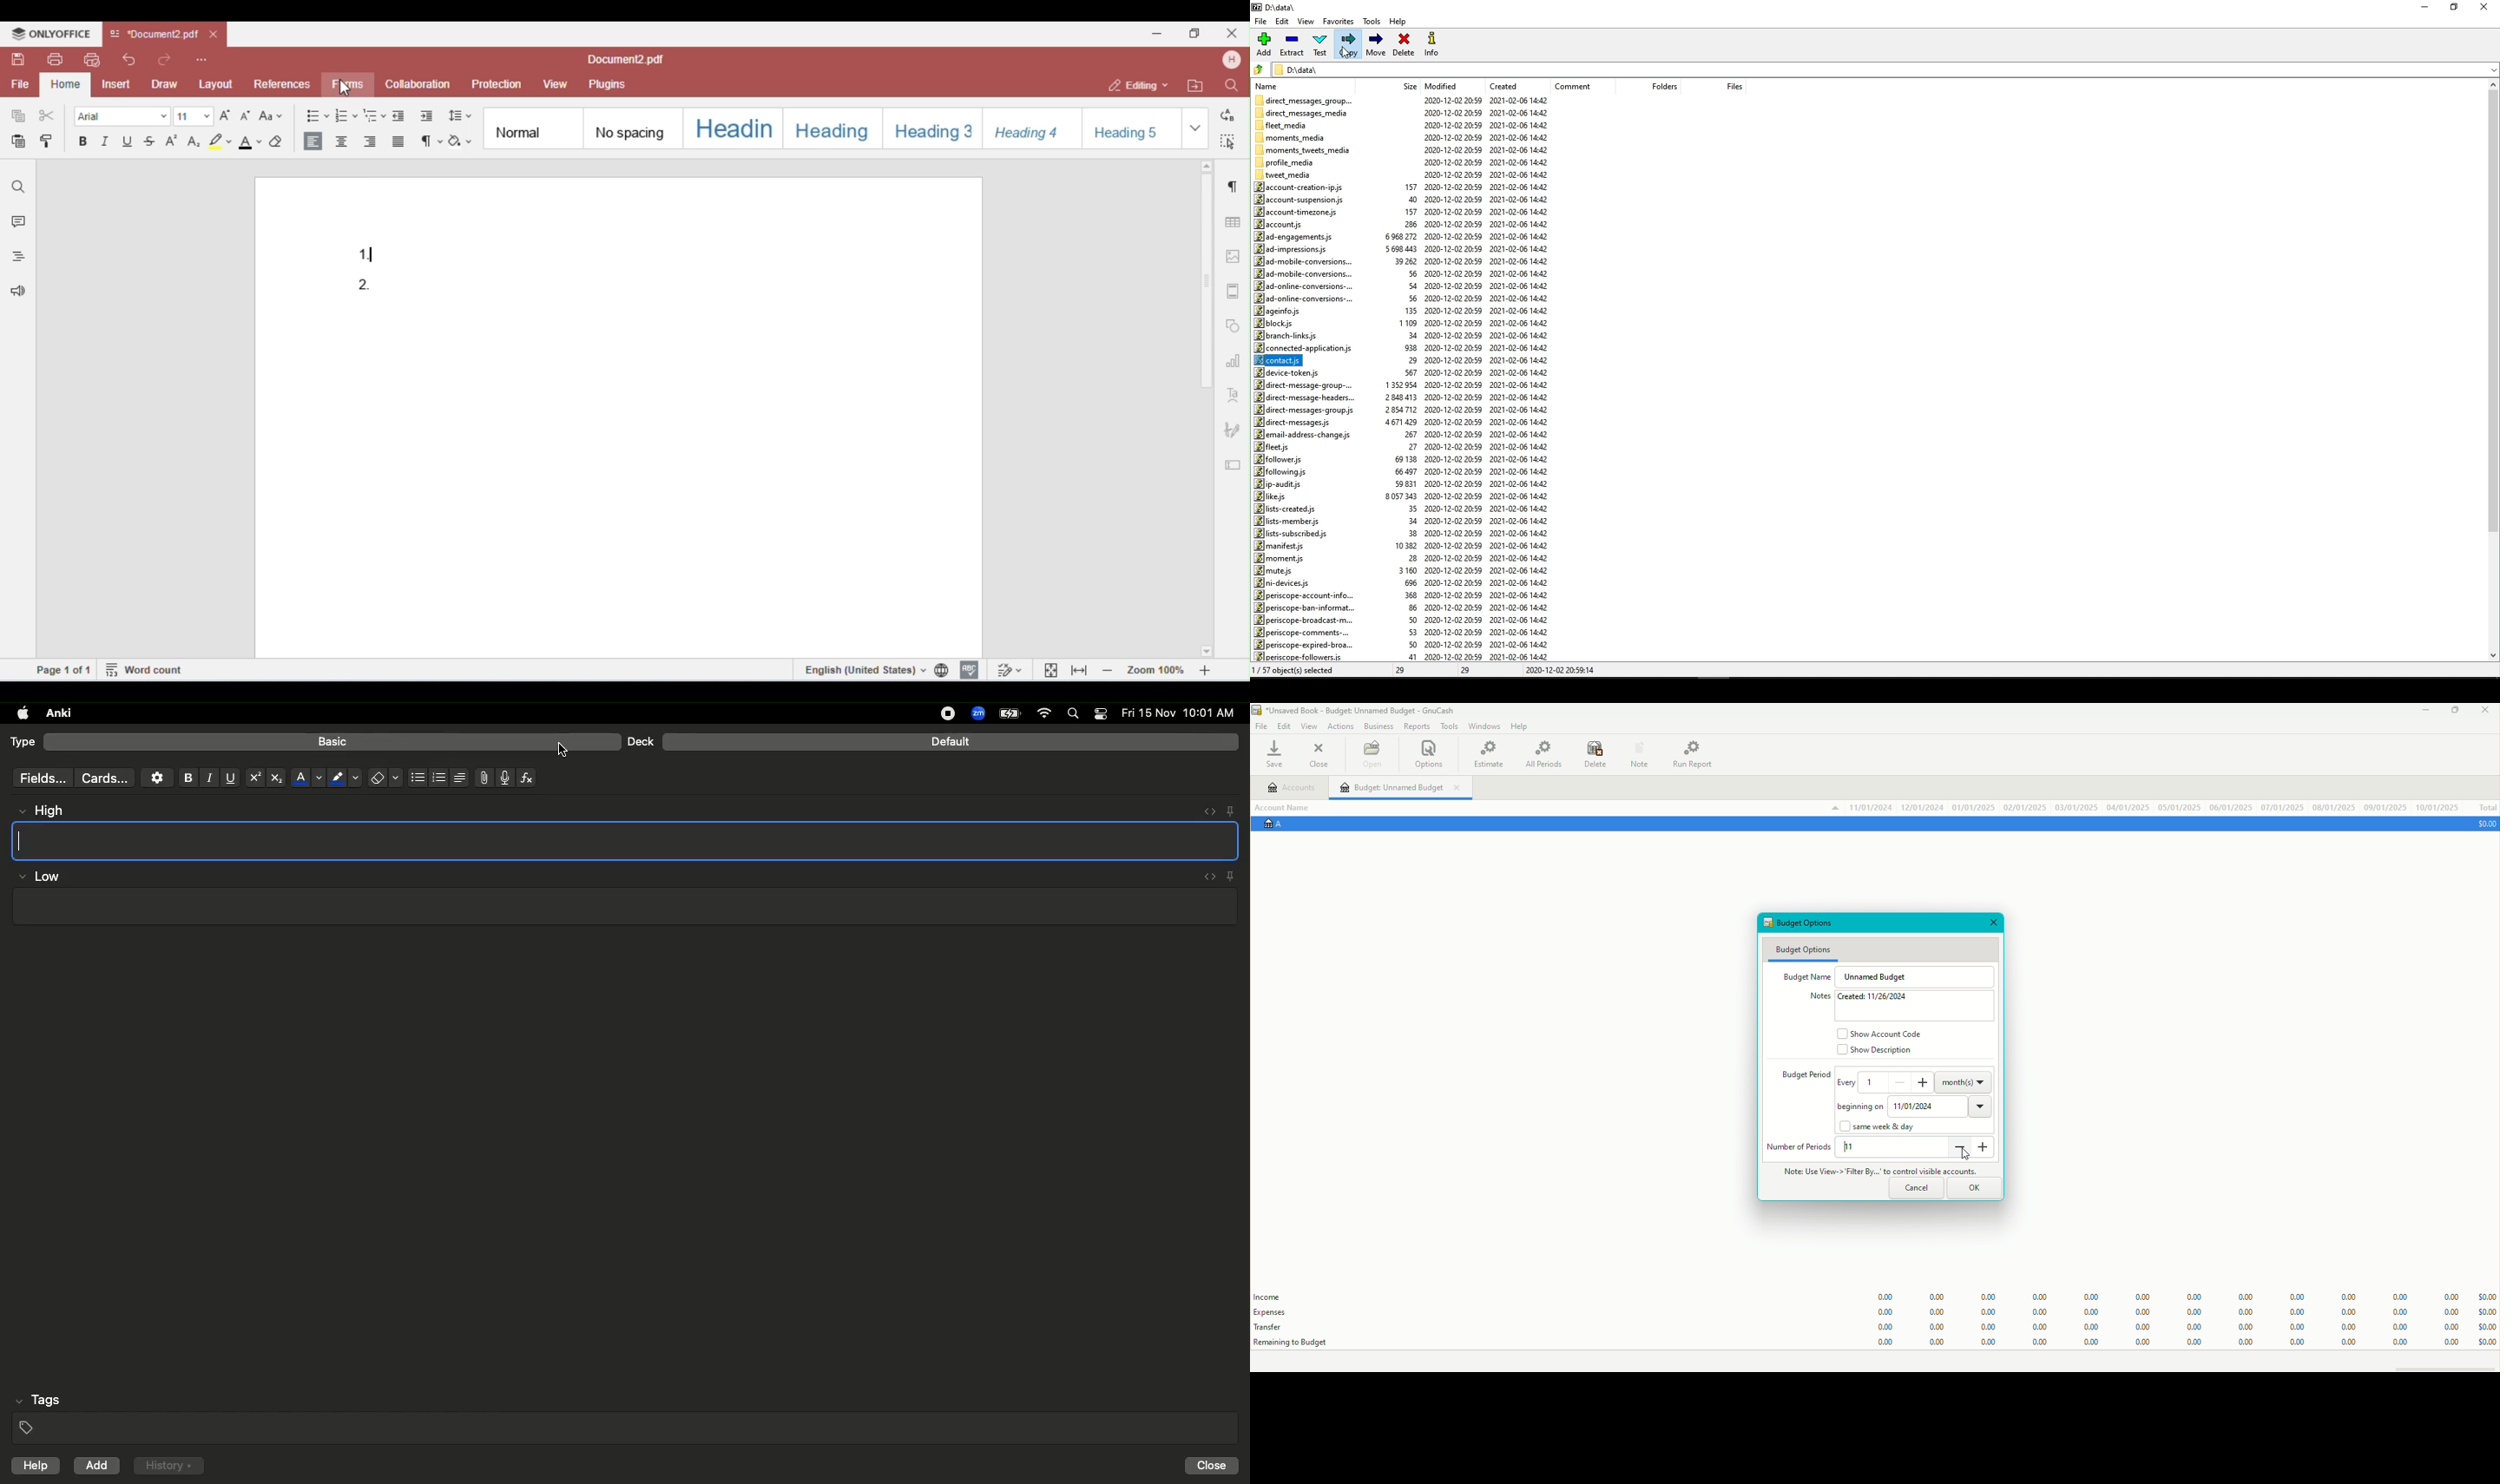  What do you see at coordinates (2144, 807) in the screenshot?
I see `Account Data` at bounding box center [2144, 807].